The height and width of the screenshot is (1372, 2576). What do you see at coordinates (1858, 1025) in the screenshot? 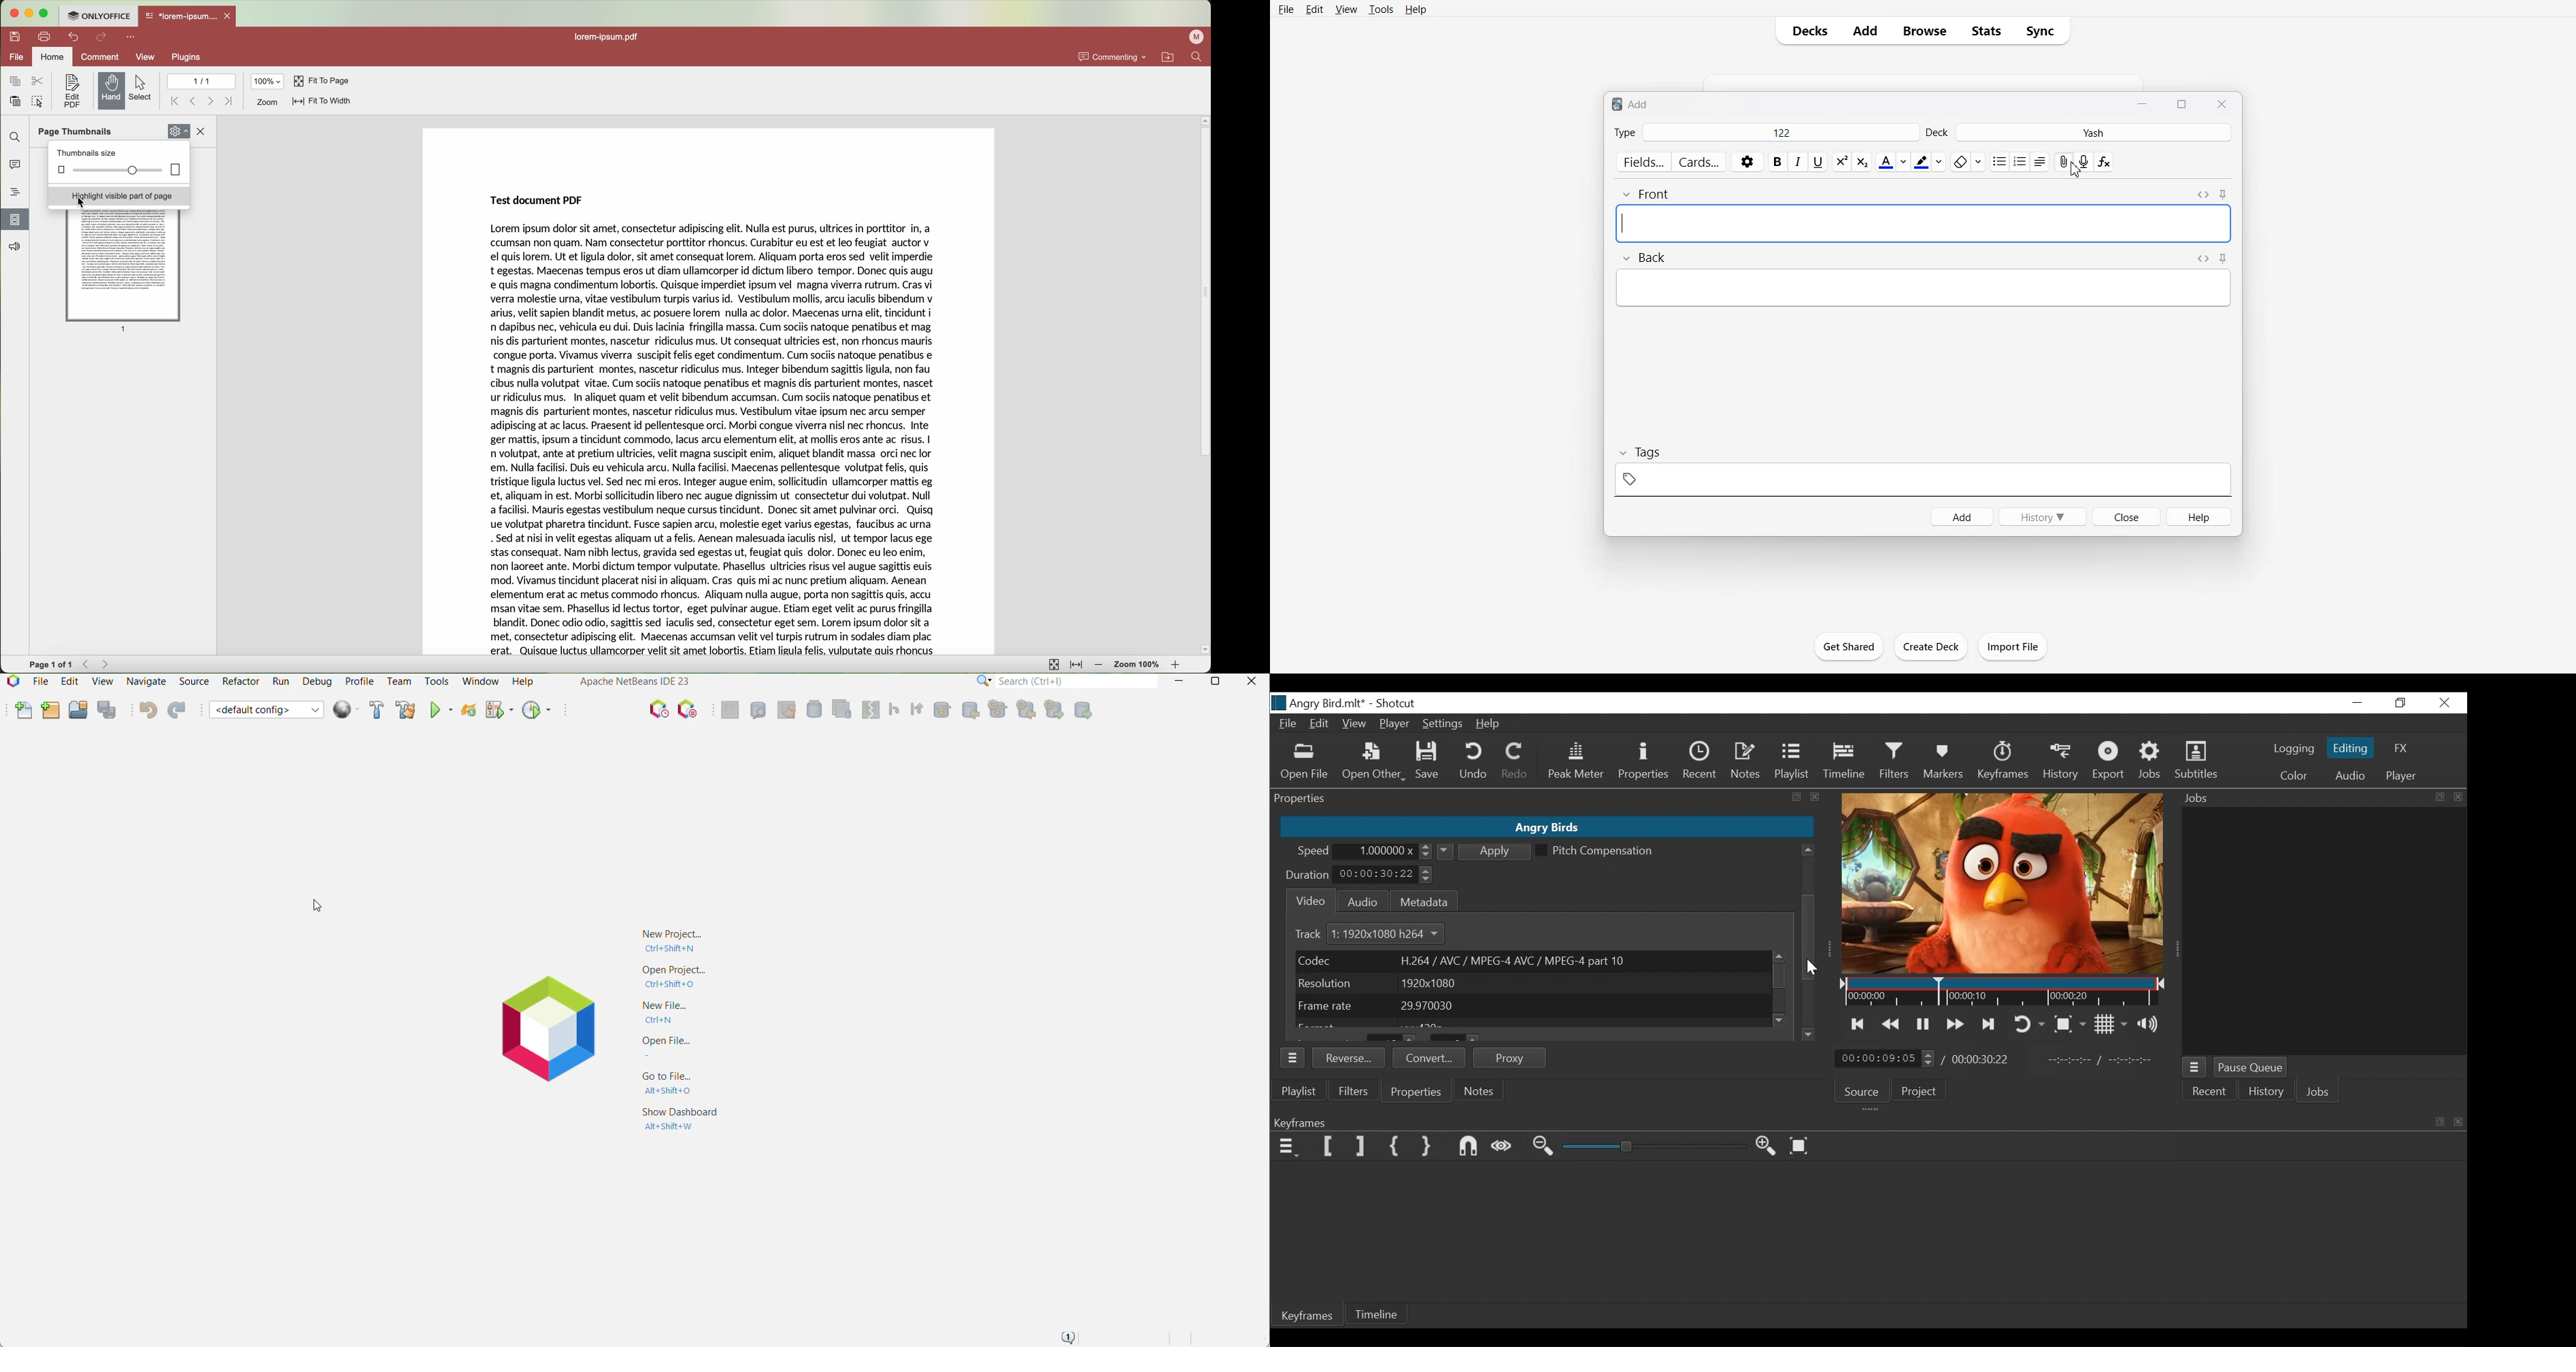
I see `Skip to the previous point` at bounding box center [1858, 1025].